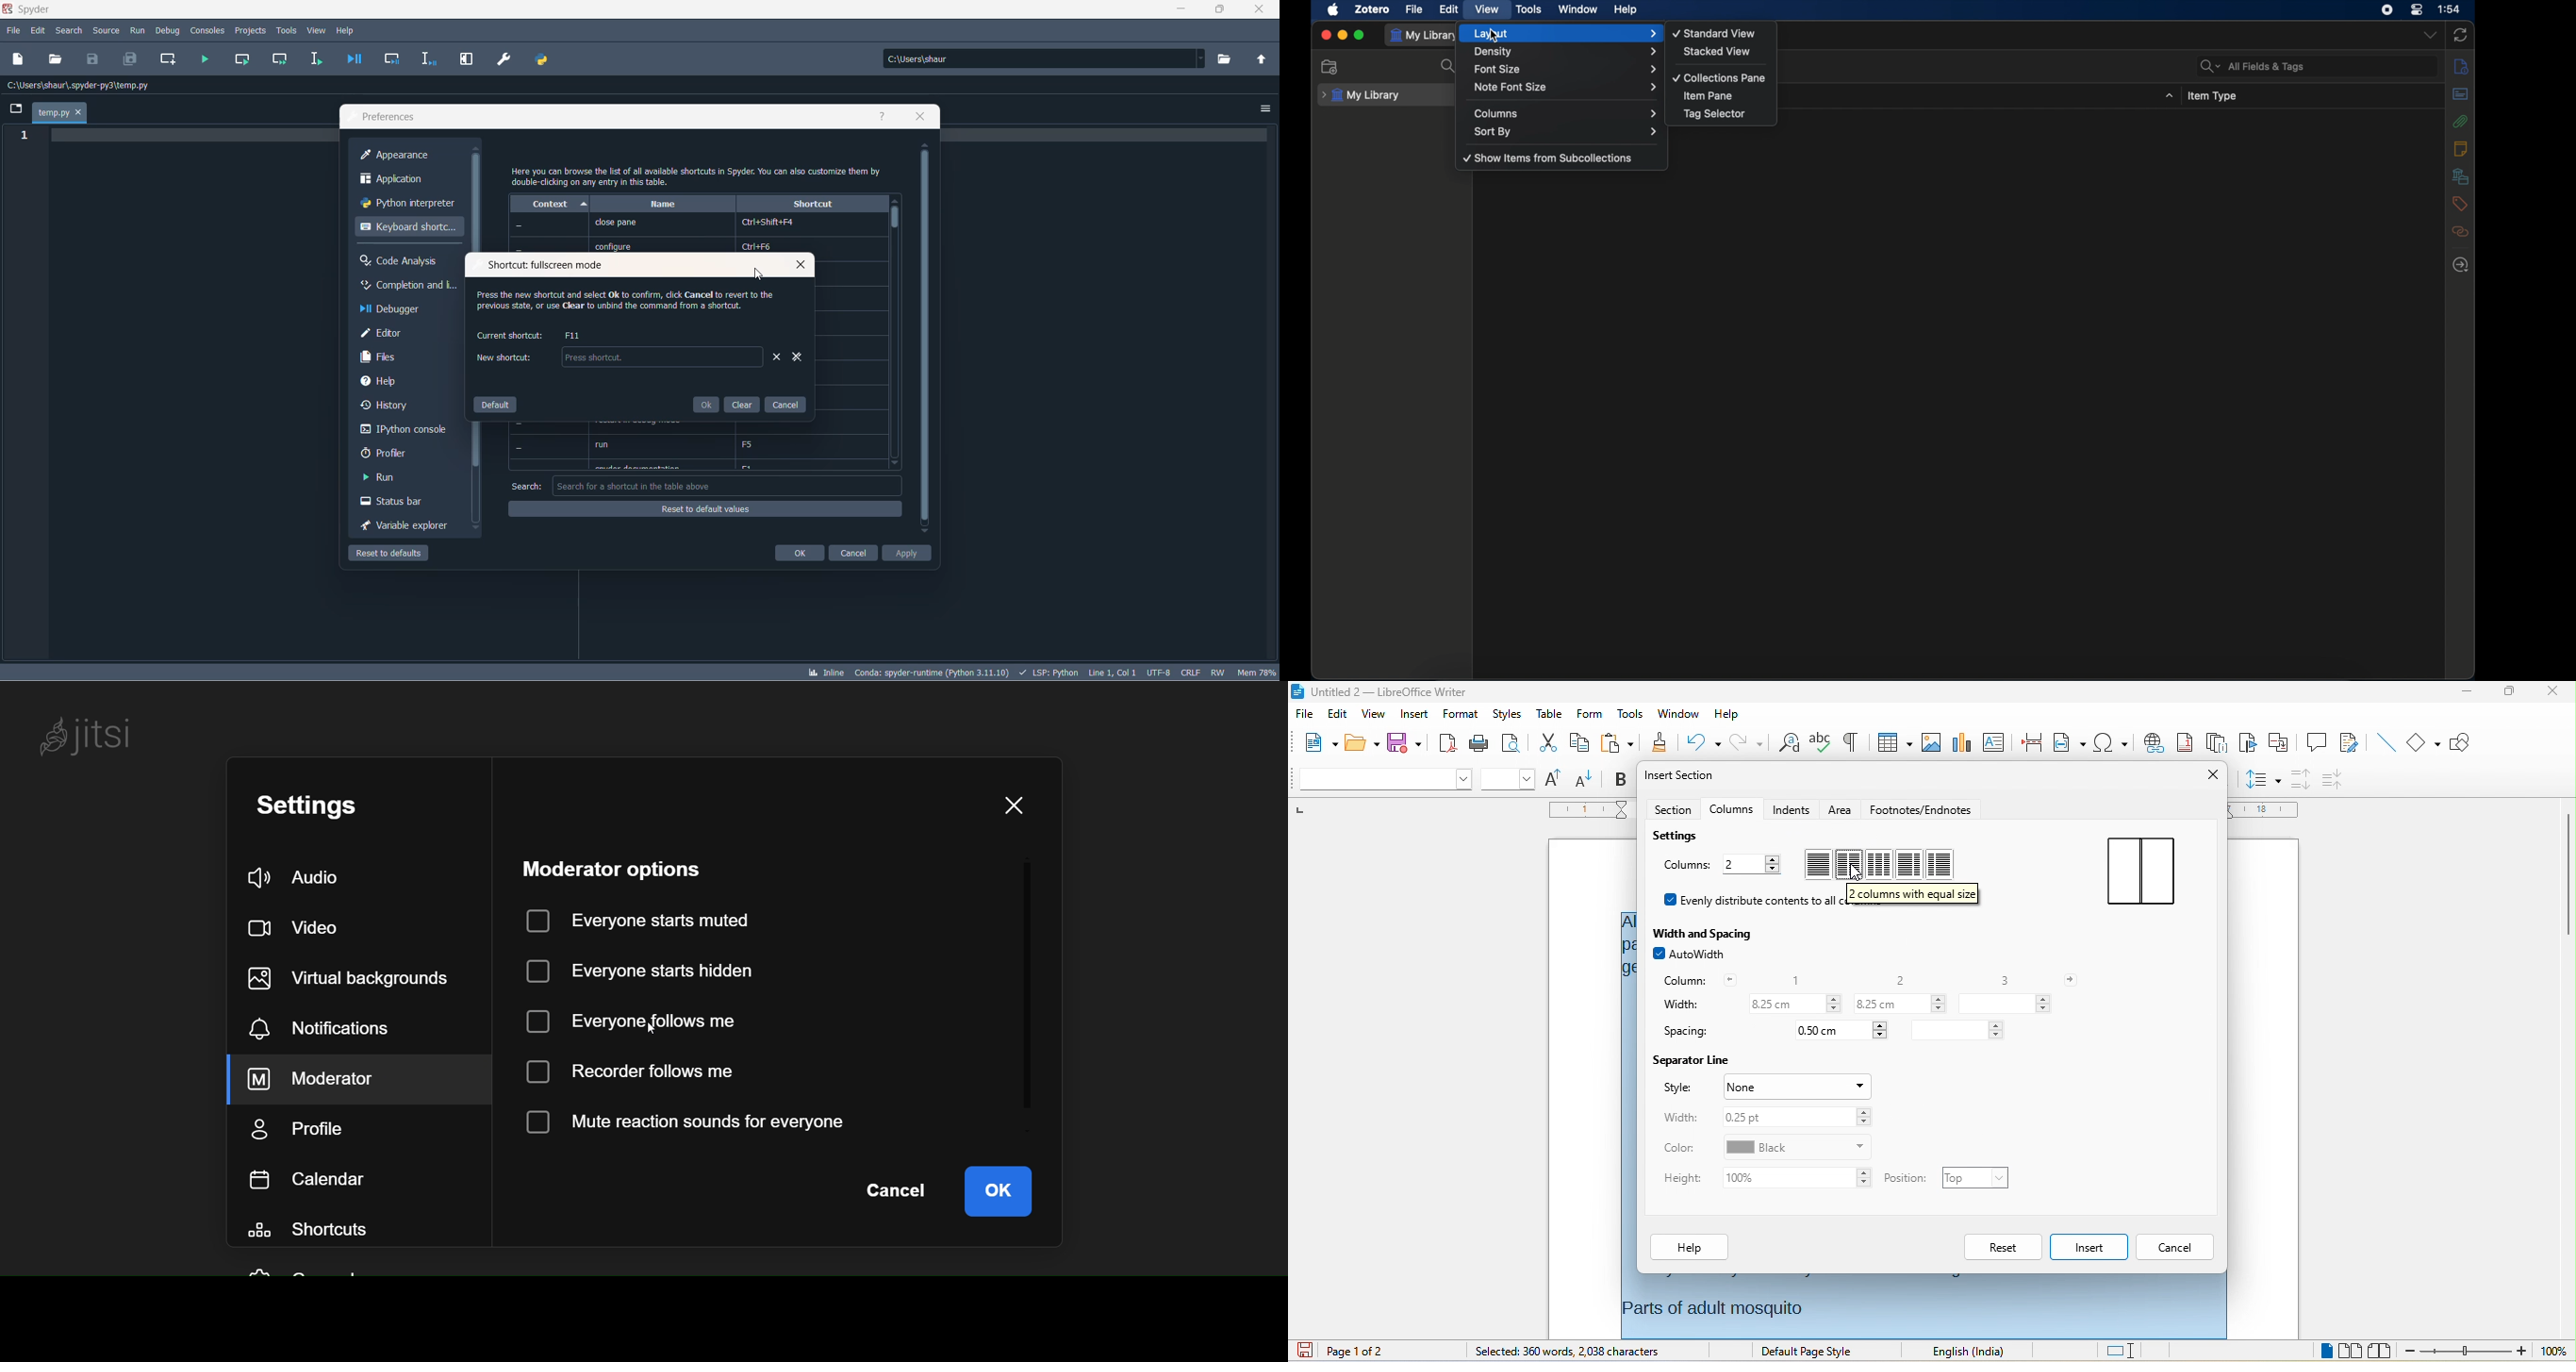 The width and height of the screenshot is (2576, 1372). I want to click on bold, so click(1621, 778).